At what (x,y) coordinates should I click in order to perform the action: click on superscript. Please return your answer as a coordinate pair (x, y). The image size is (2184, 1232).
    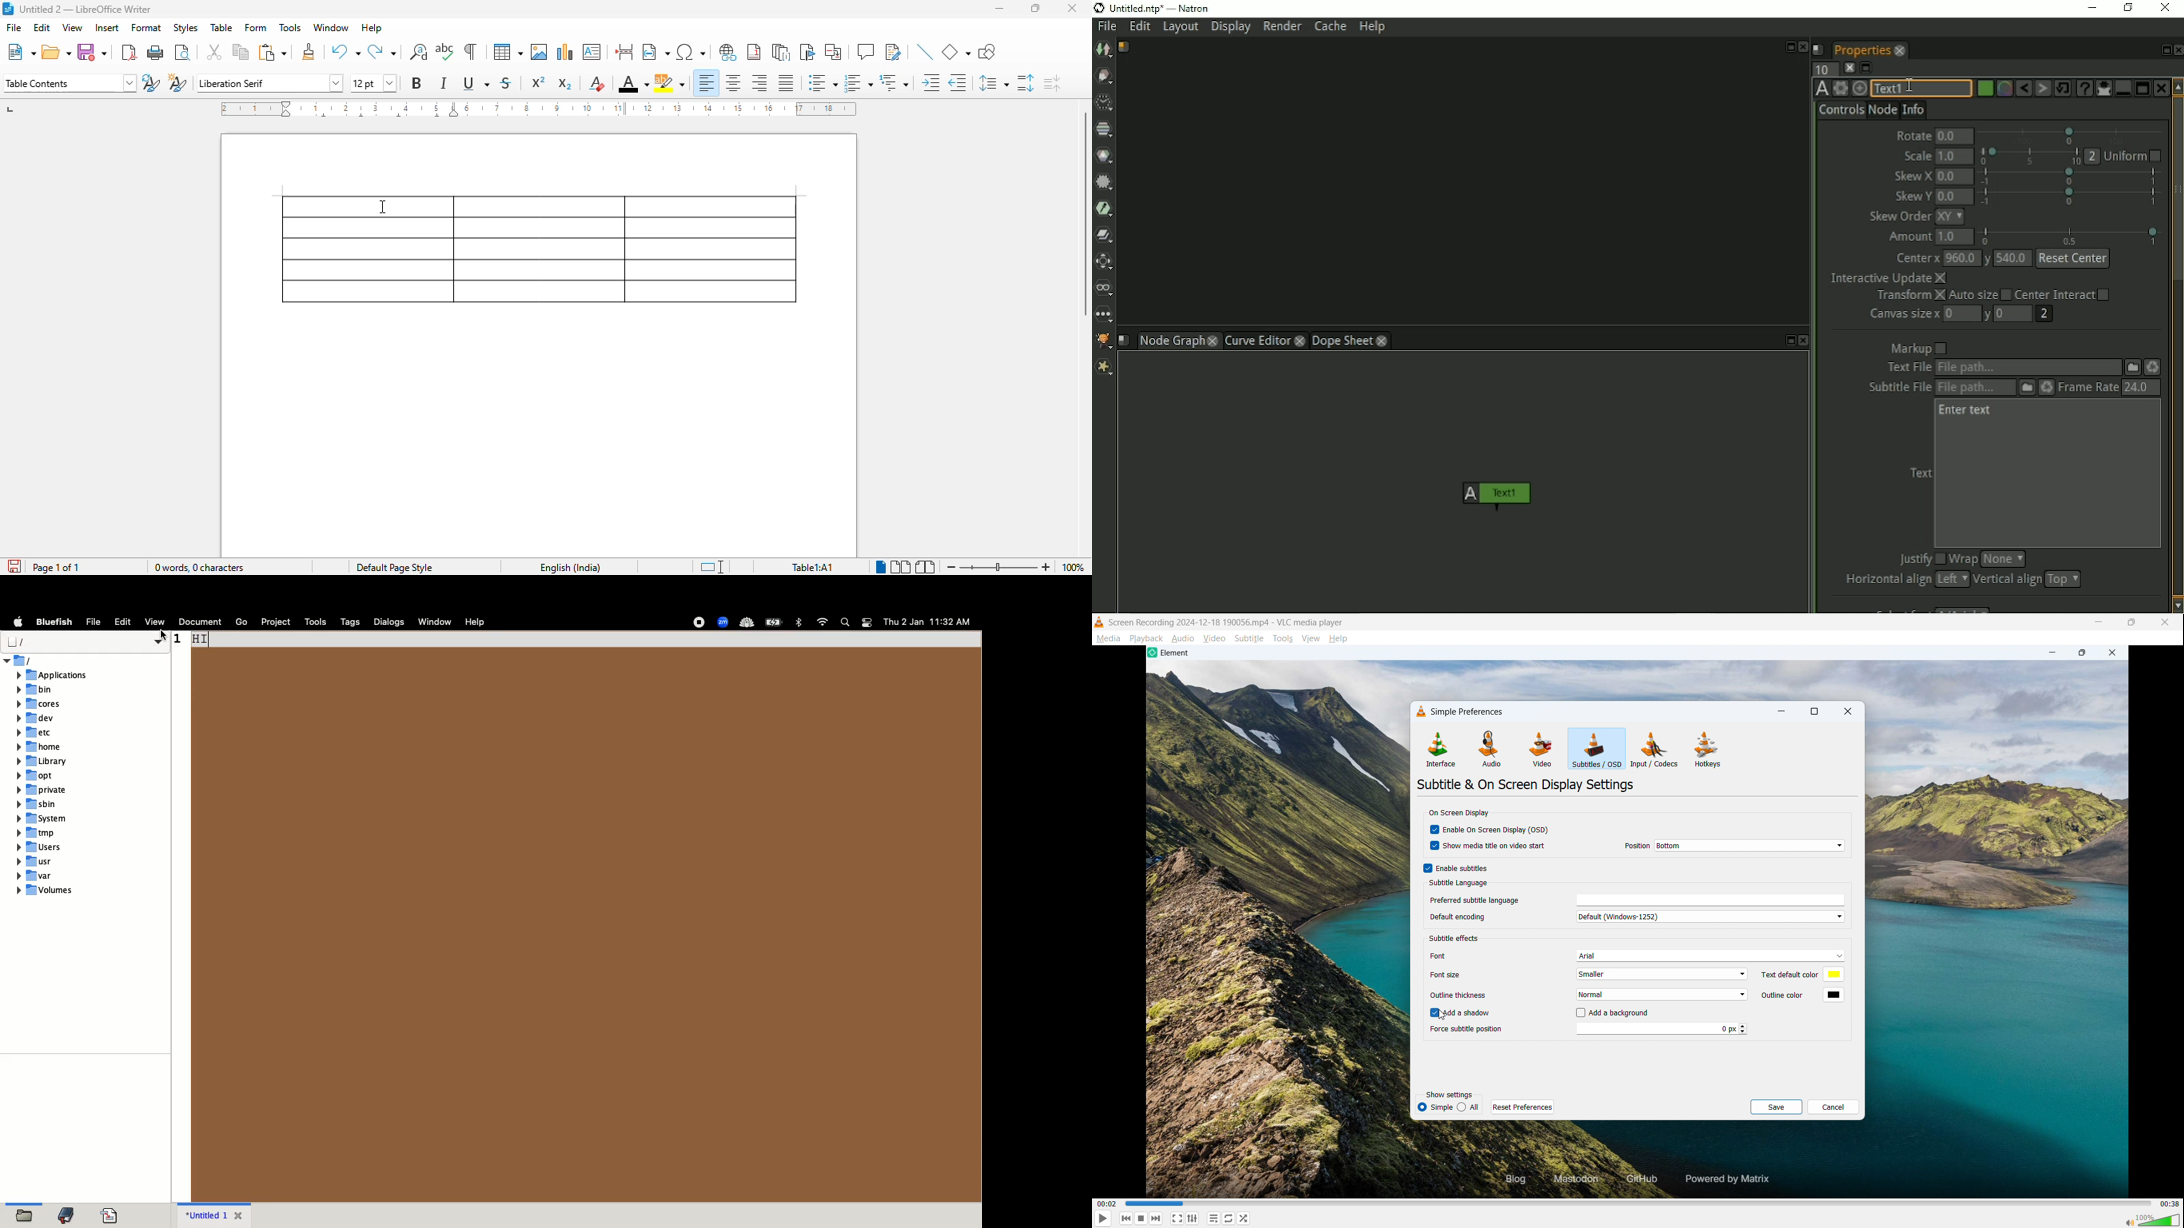
    Looking at the image, I should click on (538, 82).